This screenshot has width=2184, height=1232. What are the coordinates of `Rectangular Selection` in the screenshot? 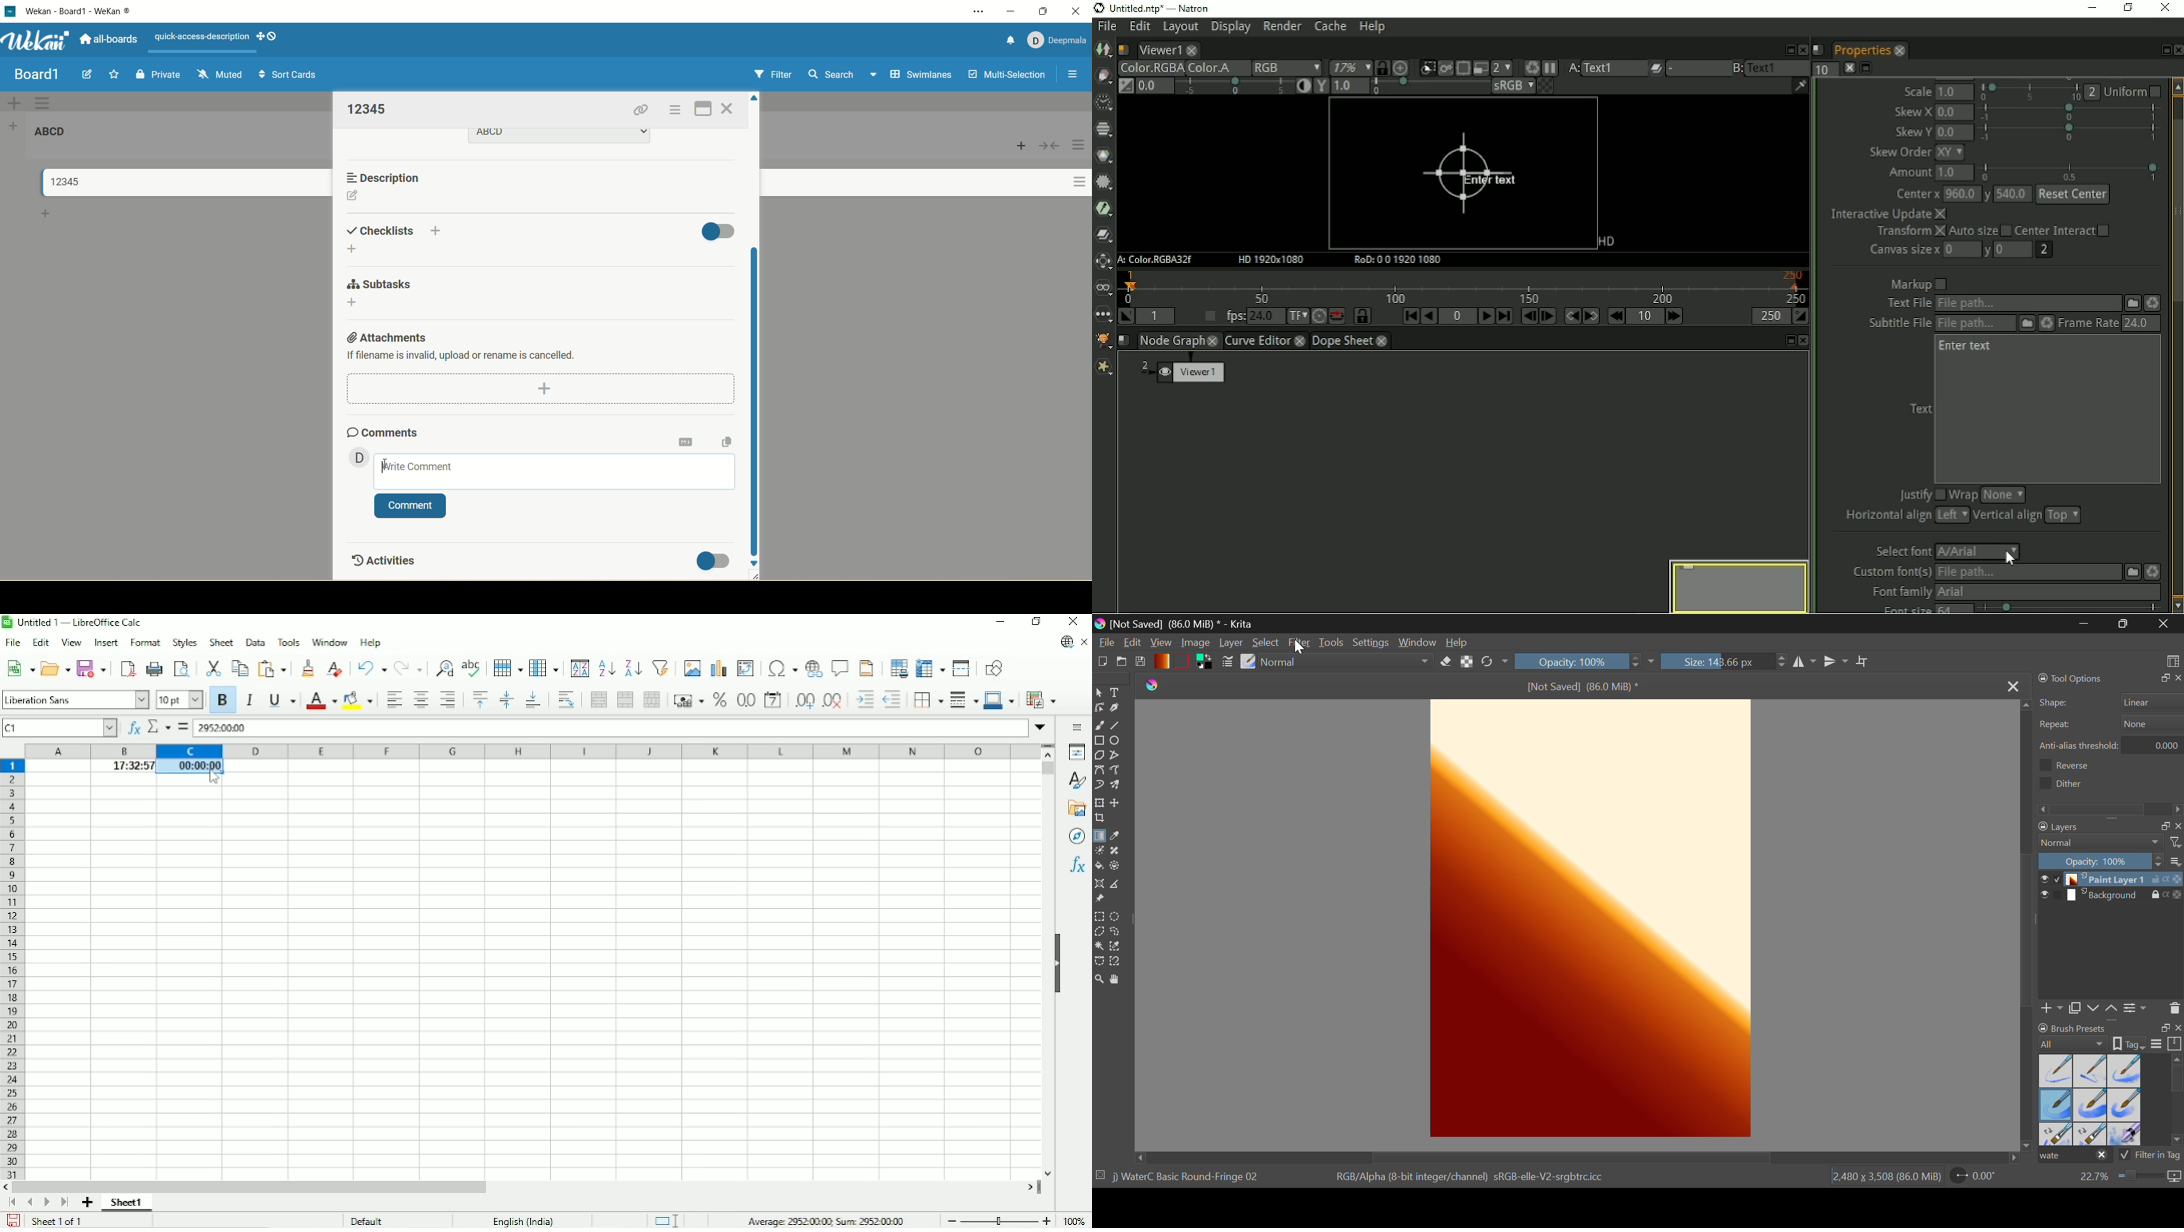 It's located at (1099, 918).